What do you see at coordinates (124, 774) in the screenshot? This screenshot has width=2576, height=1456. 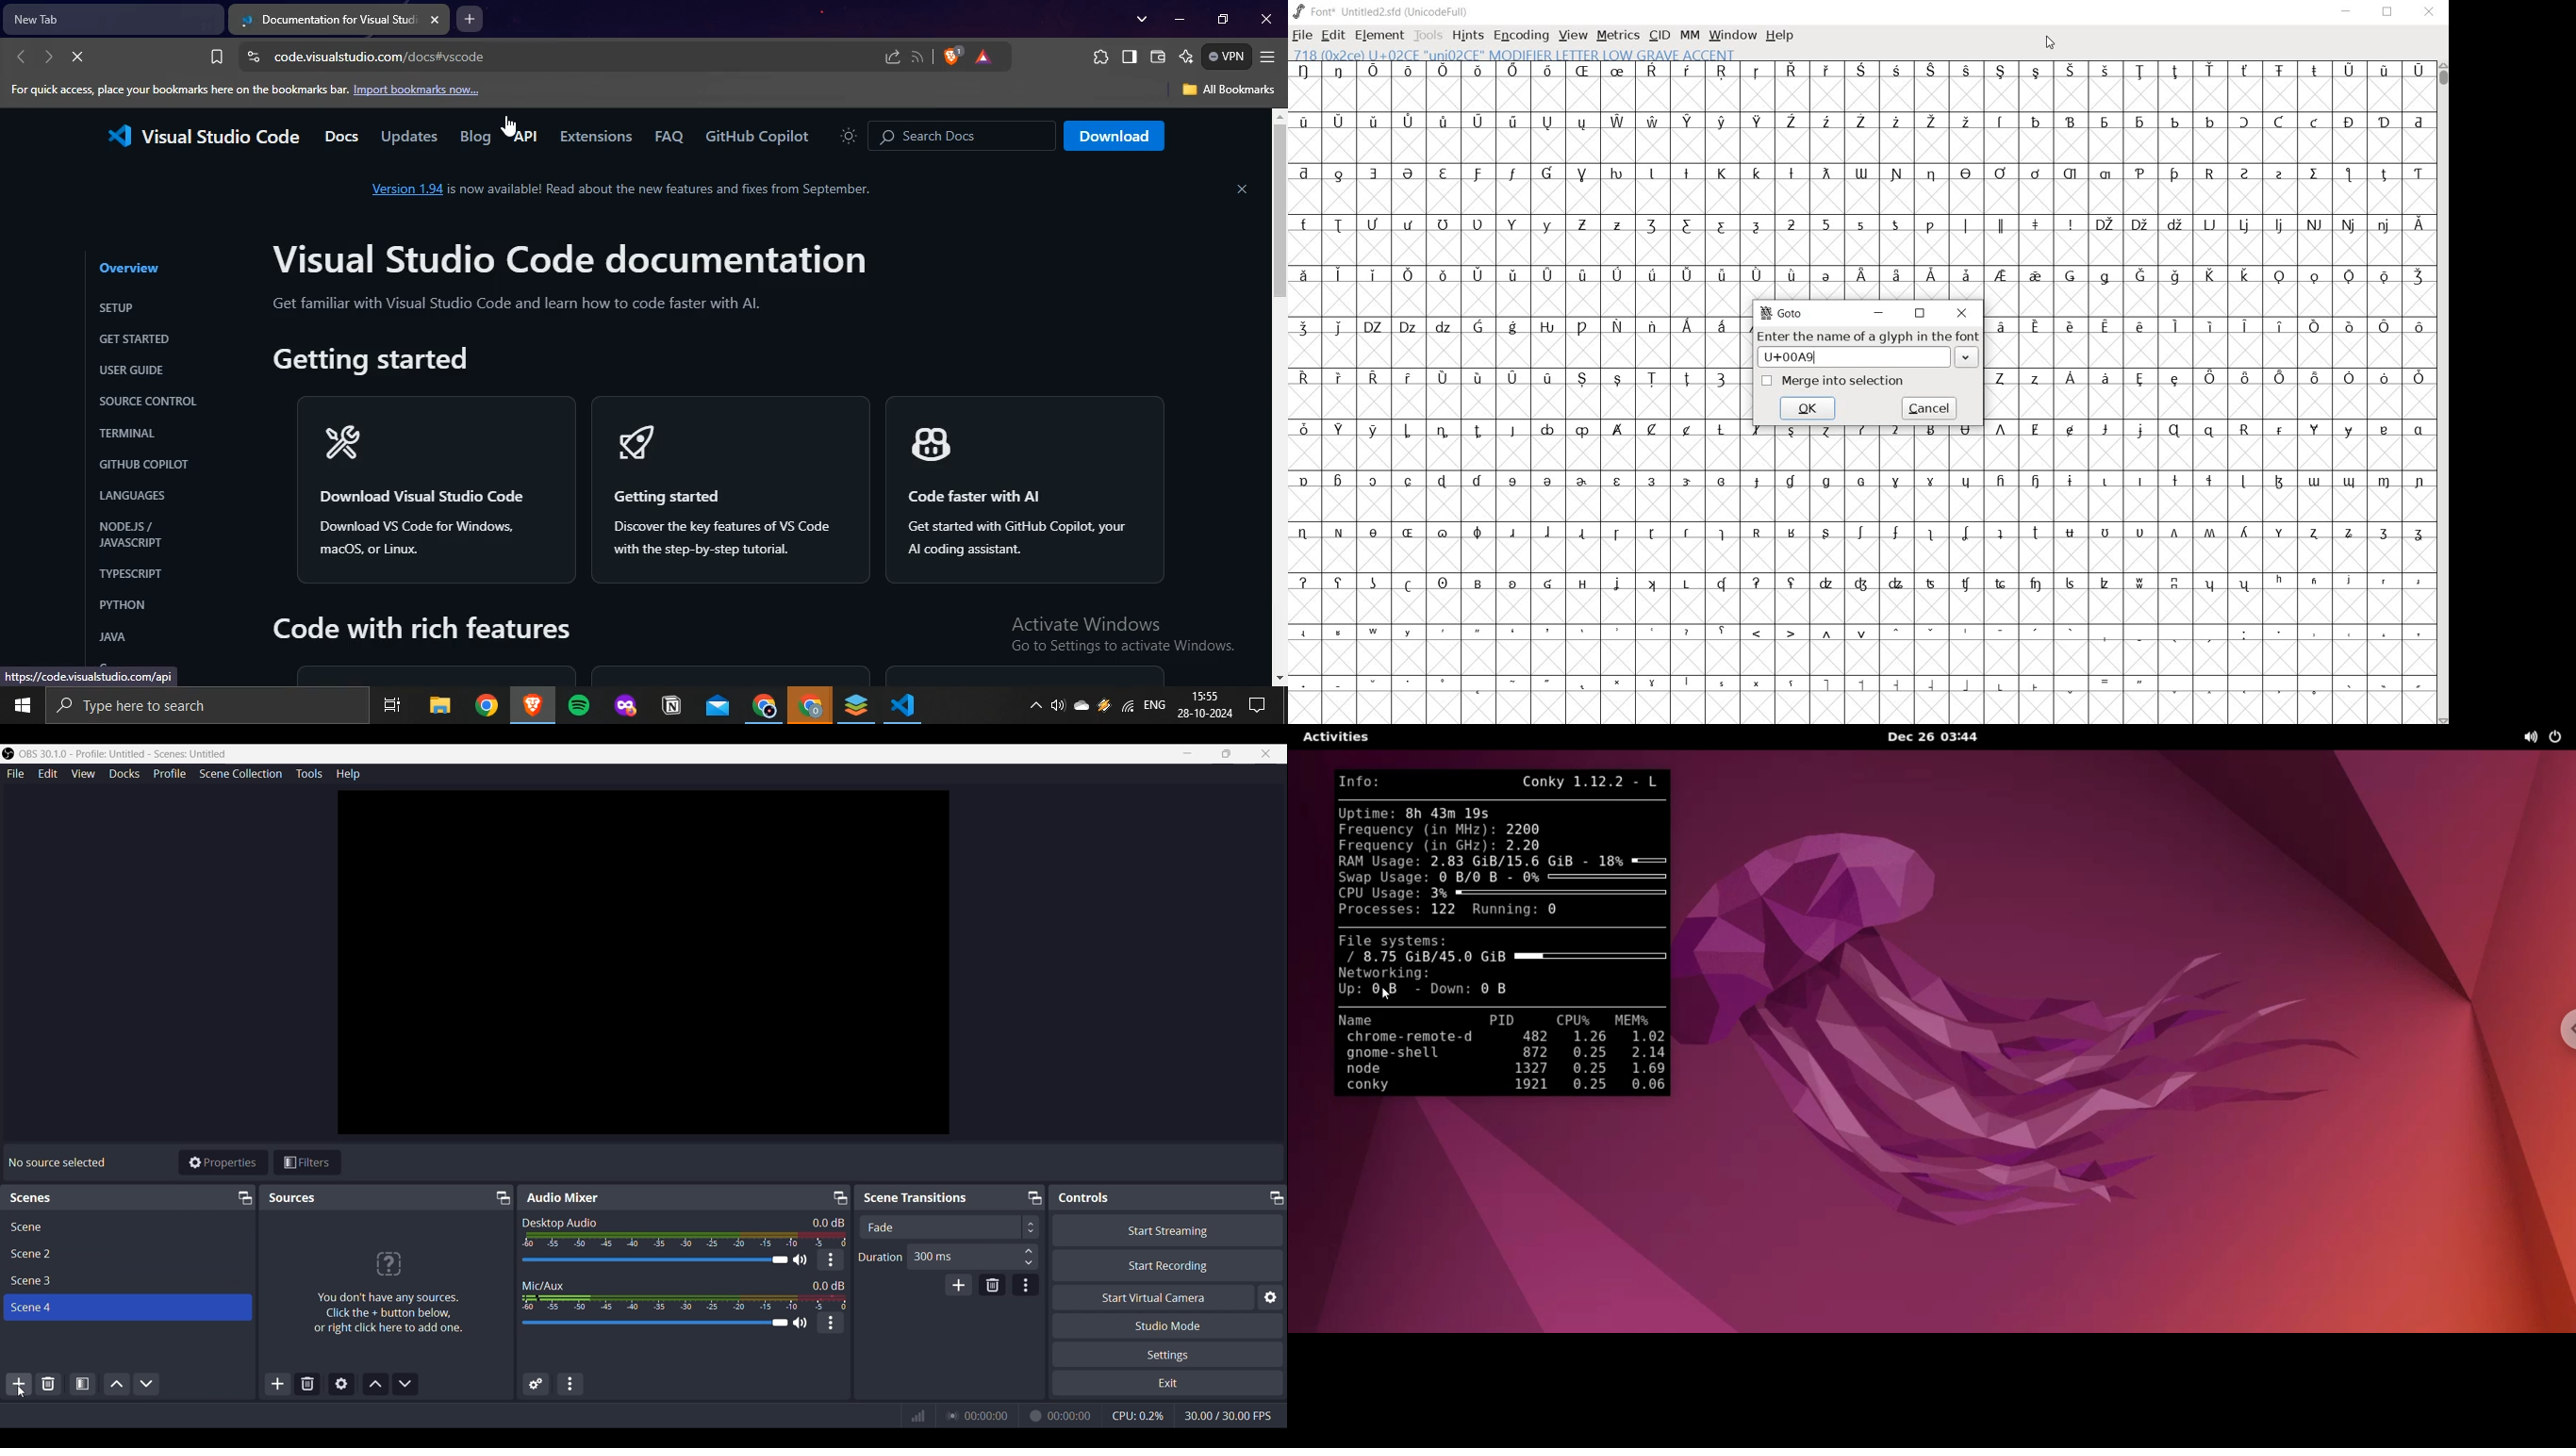 I see `Docks` at bounding box center [124, 774].